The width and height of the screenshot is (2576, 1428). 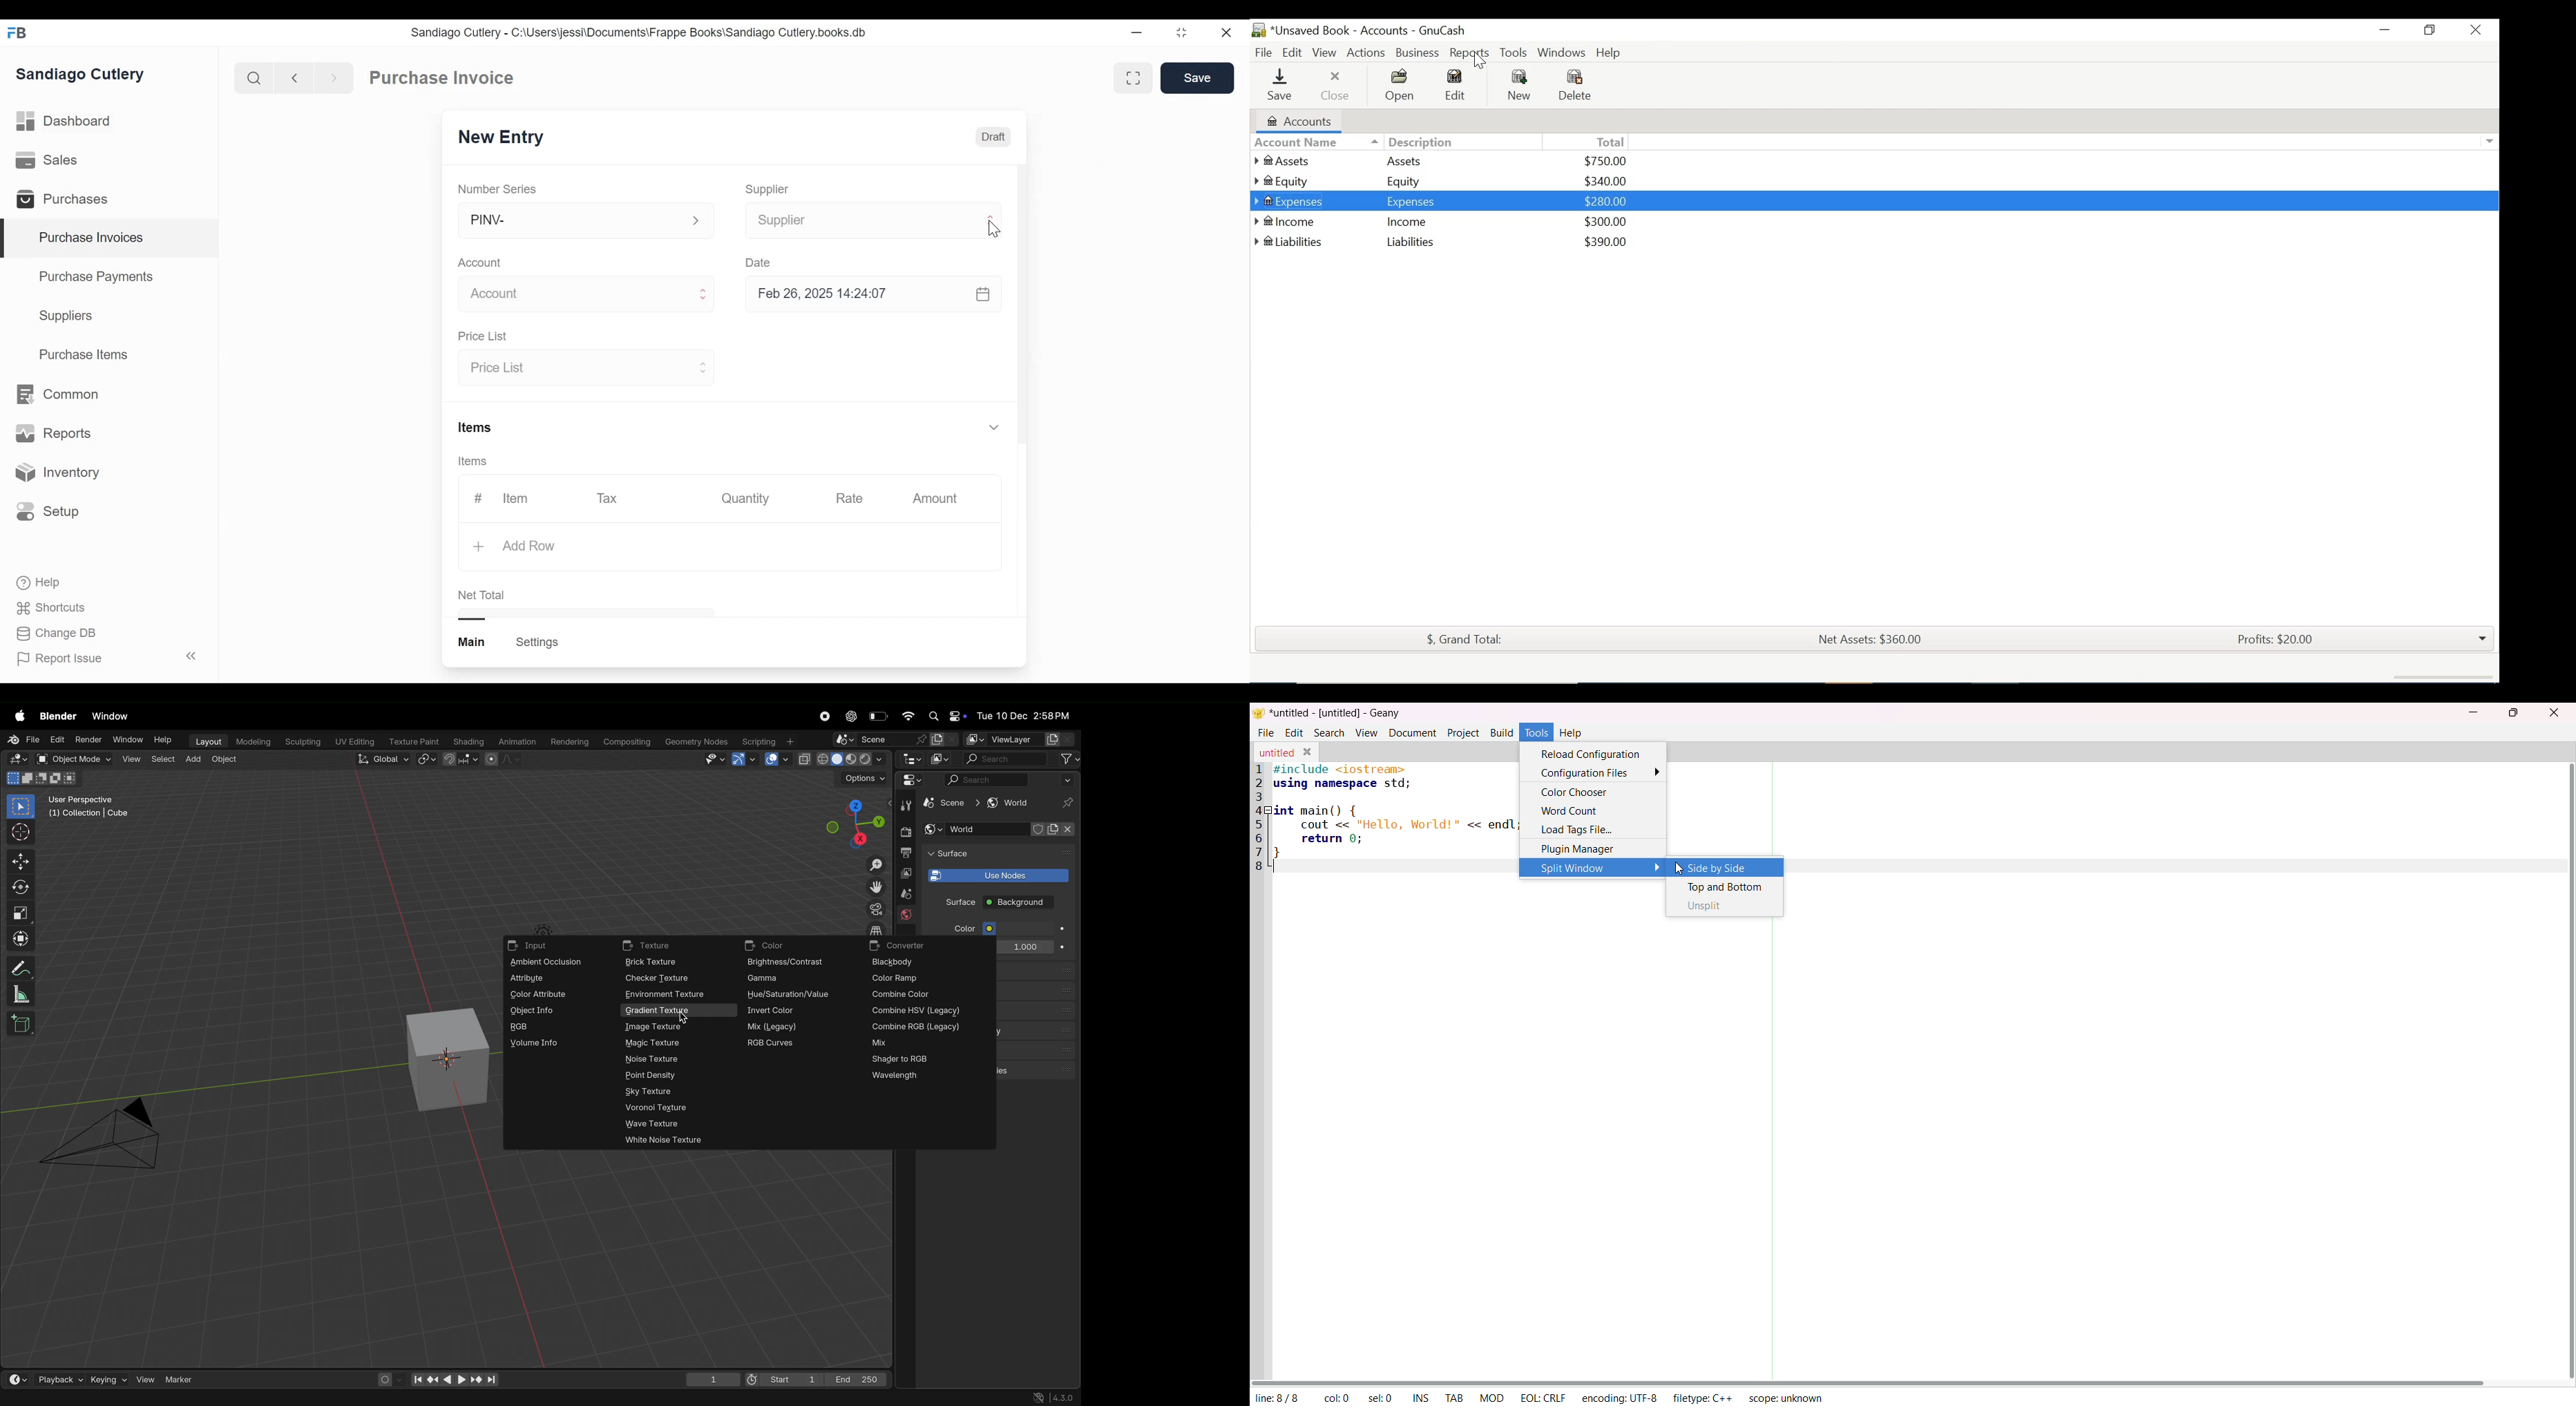 I want to click on # Equity Equity $340.00, so click(x=1447, y=180).